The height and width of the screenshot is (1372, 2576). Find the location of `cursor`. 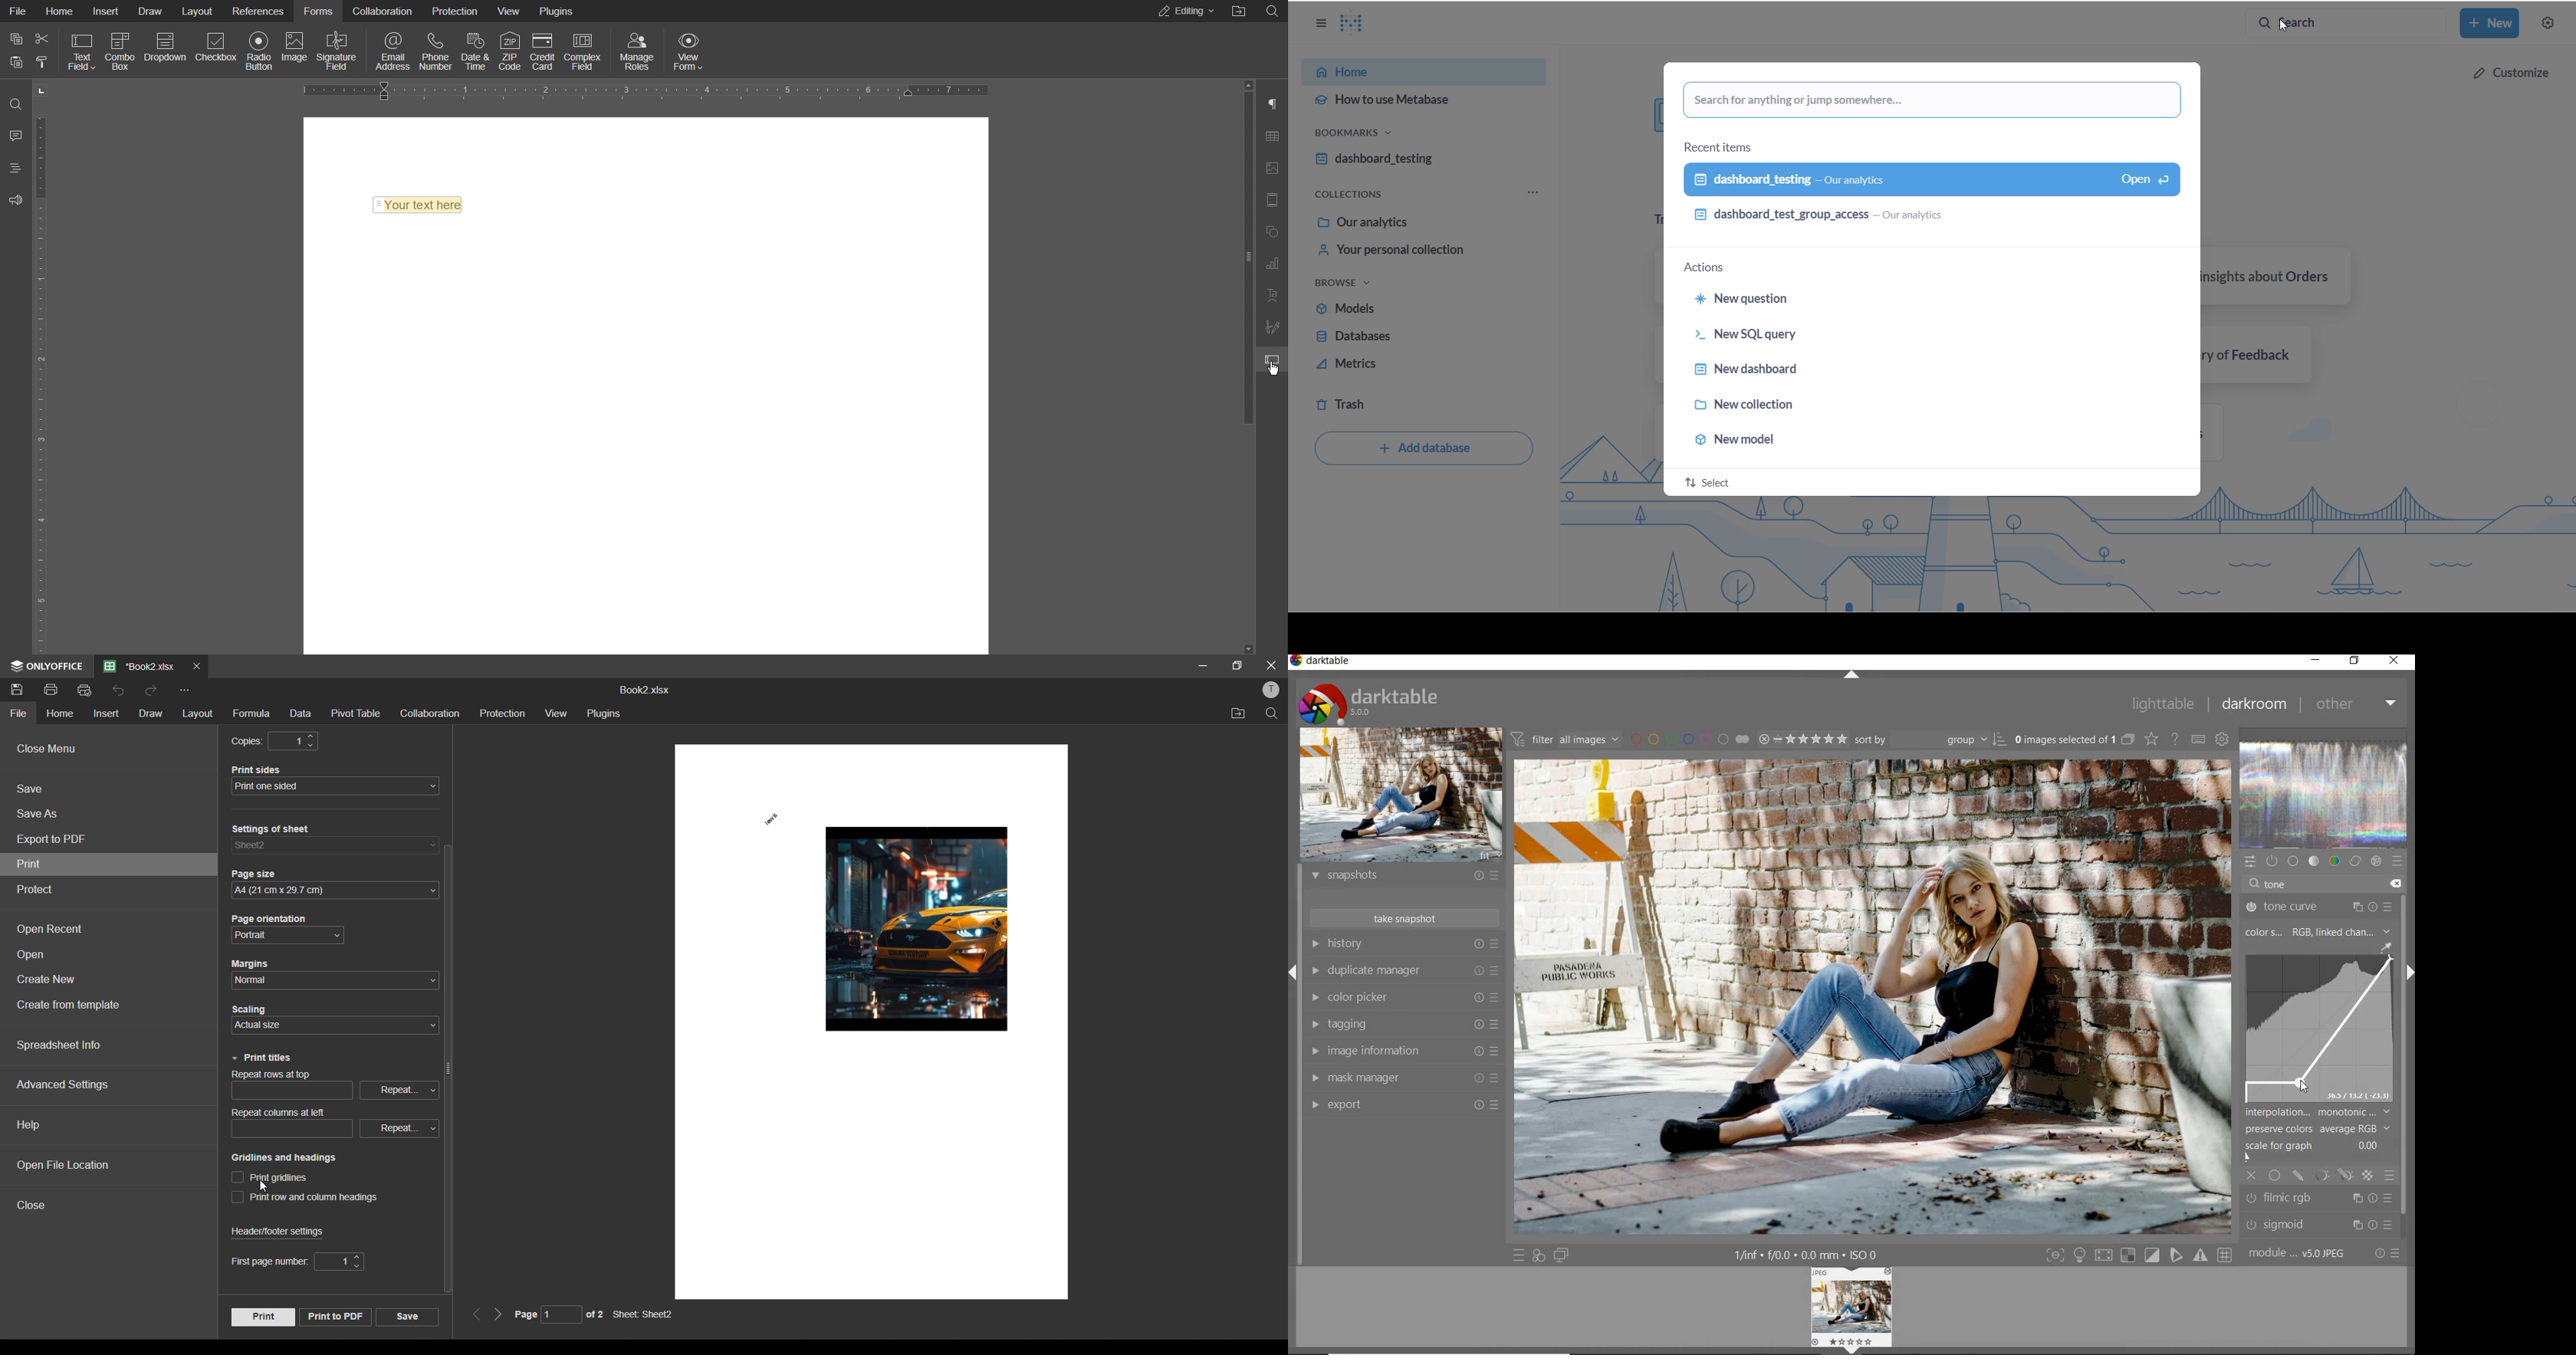

cursor is located at coordinates (2286, 25).